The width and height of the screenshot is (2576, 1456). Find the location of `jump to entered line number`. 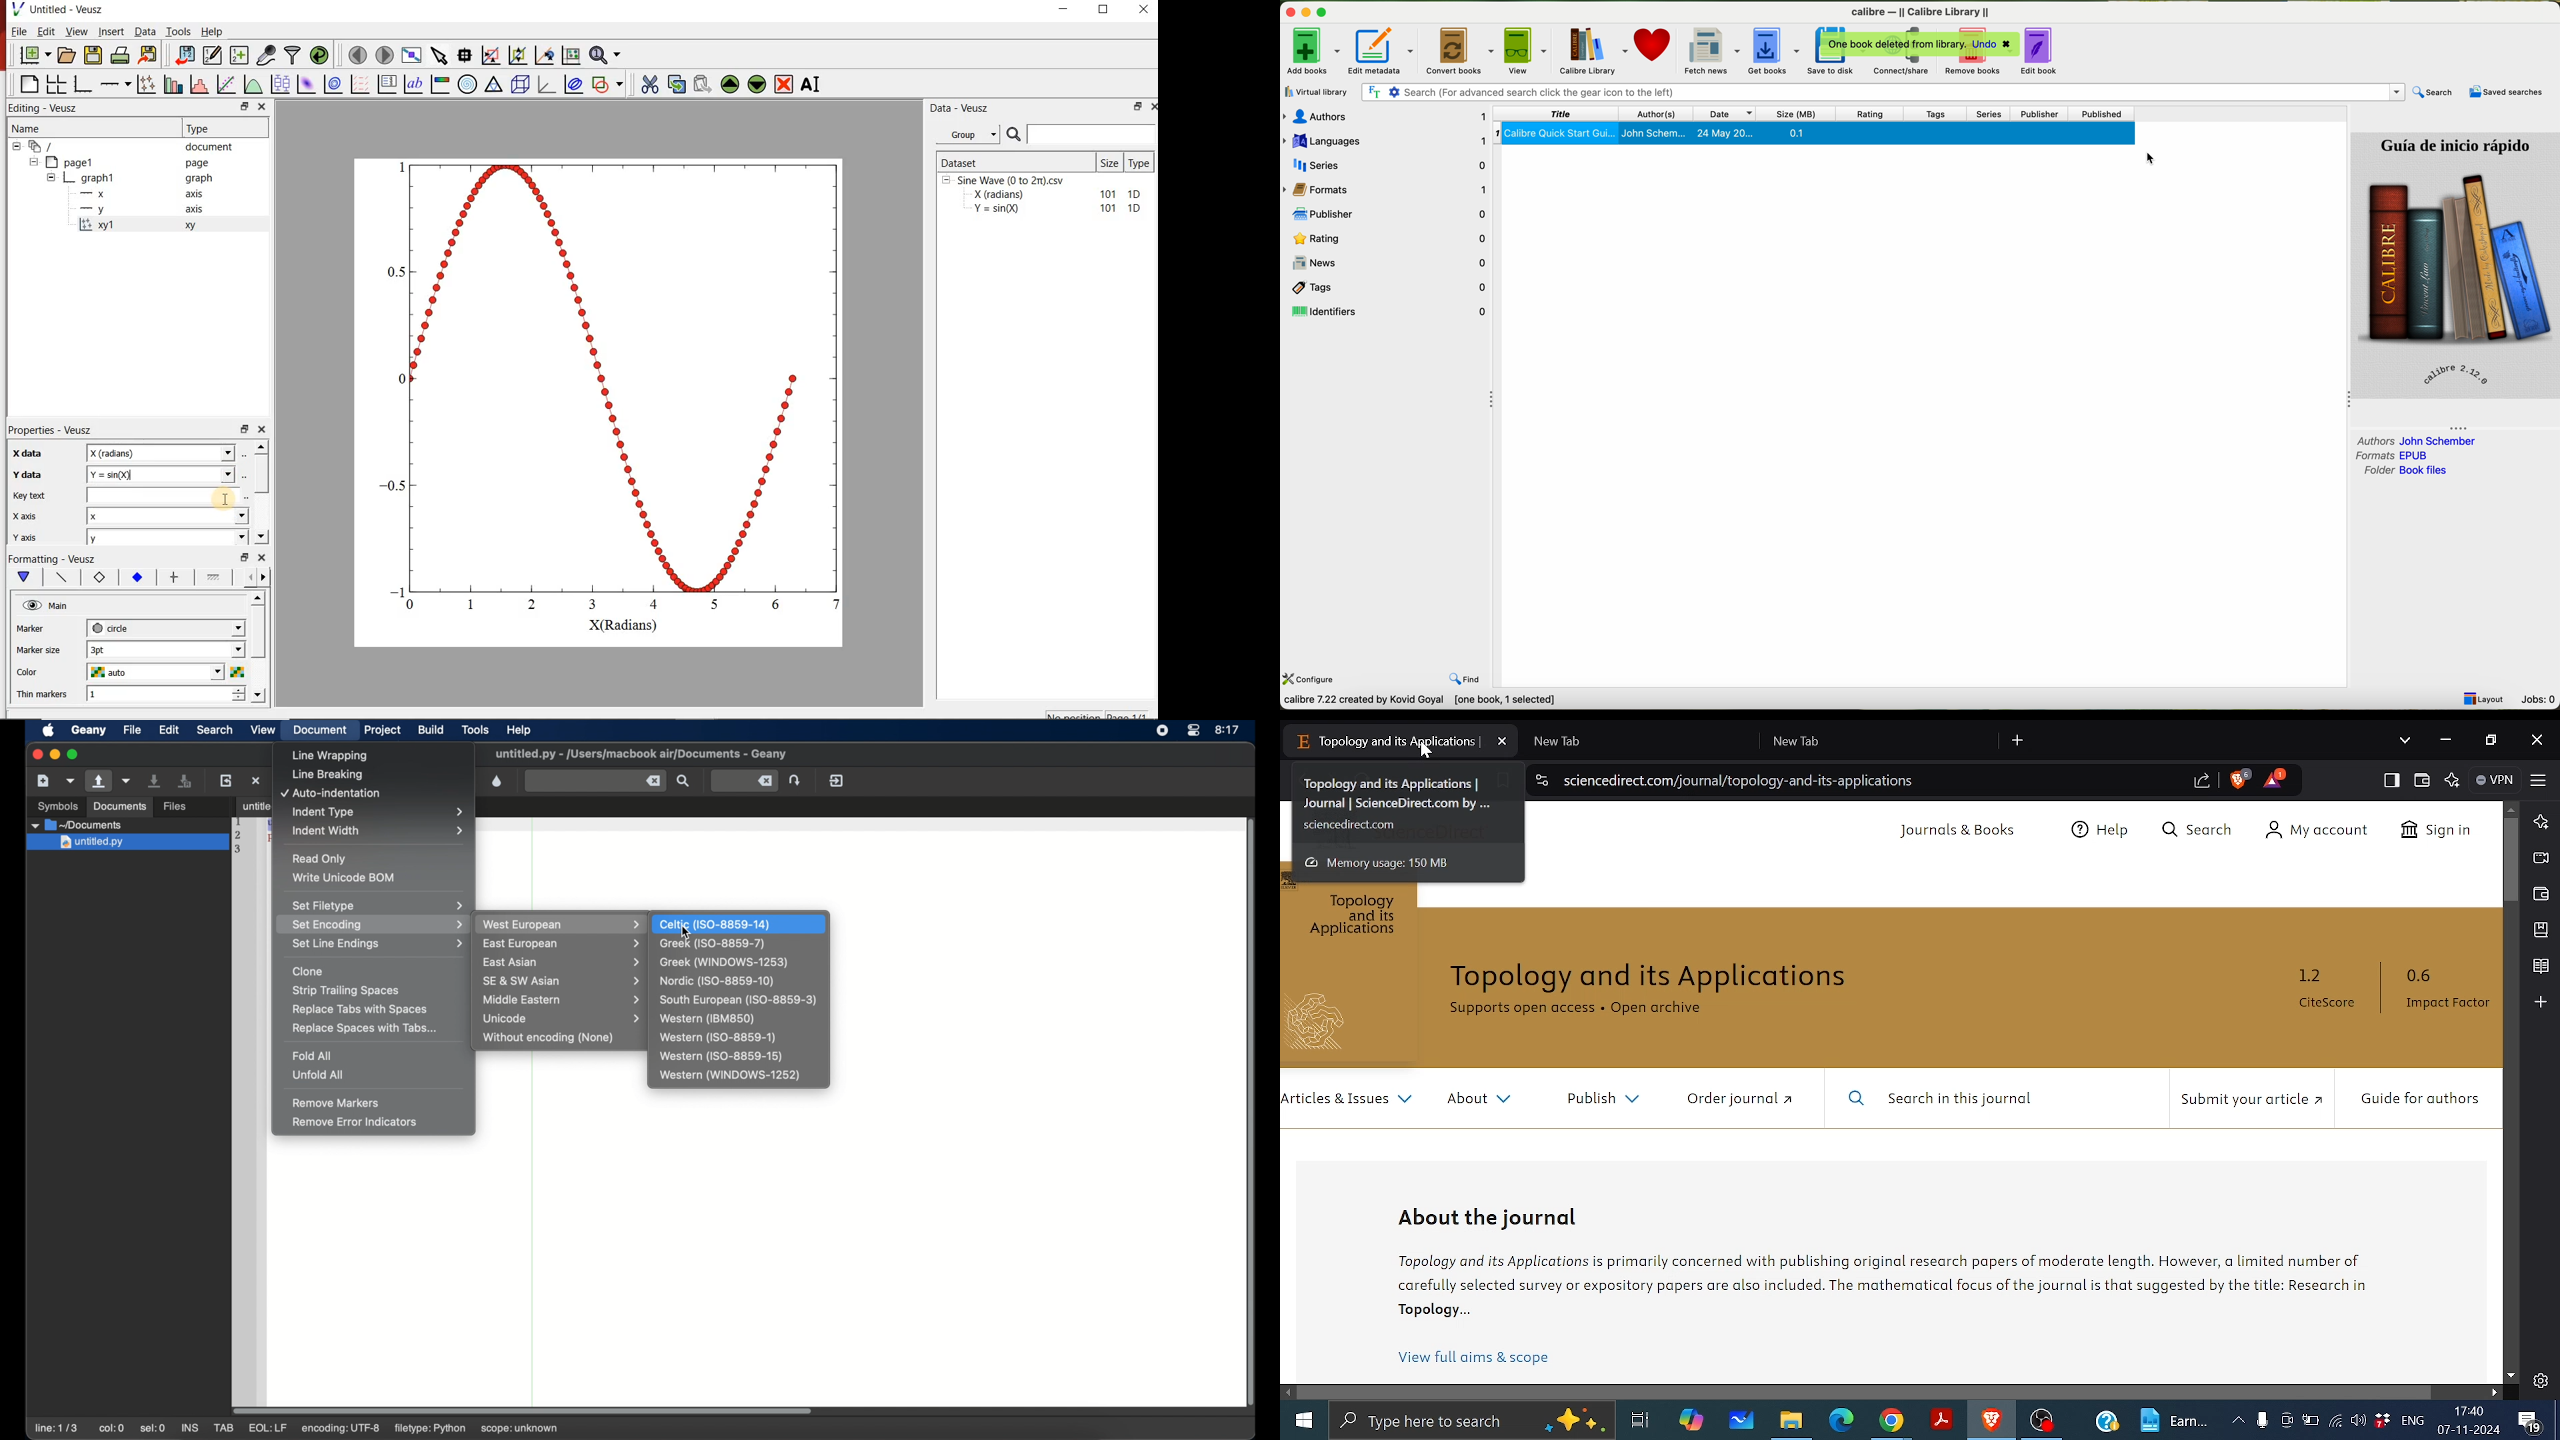

jump to entered line number is located at coordinates (745, 781).